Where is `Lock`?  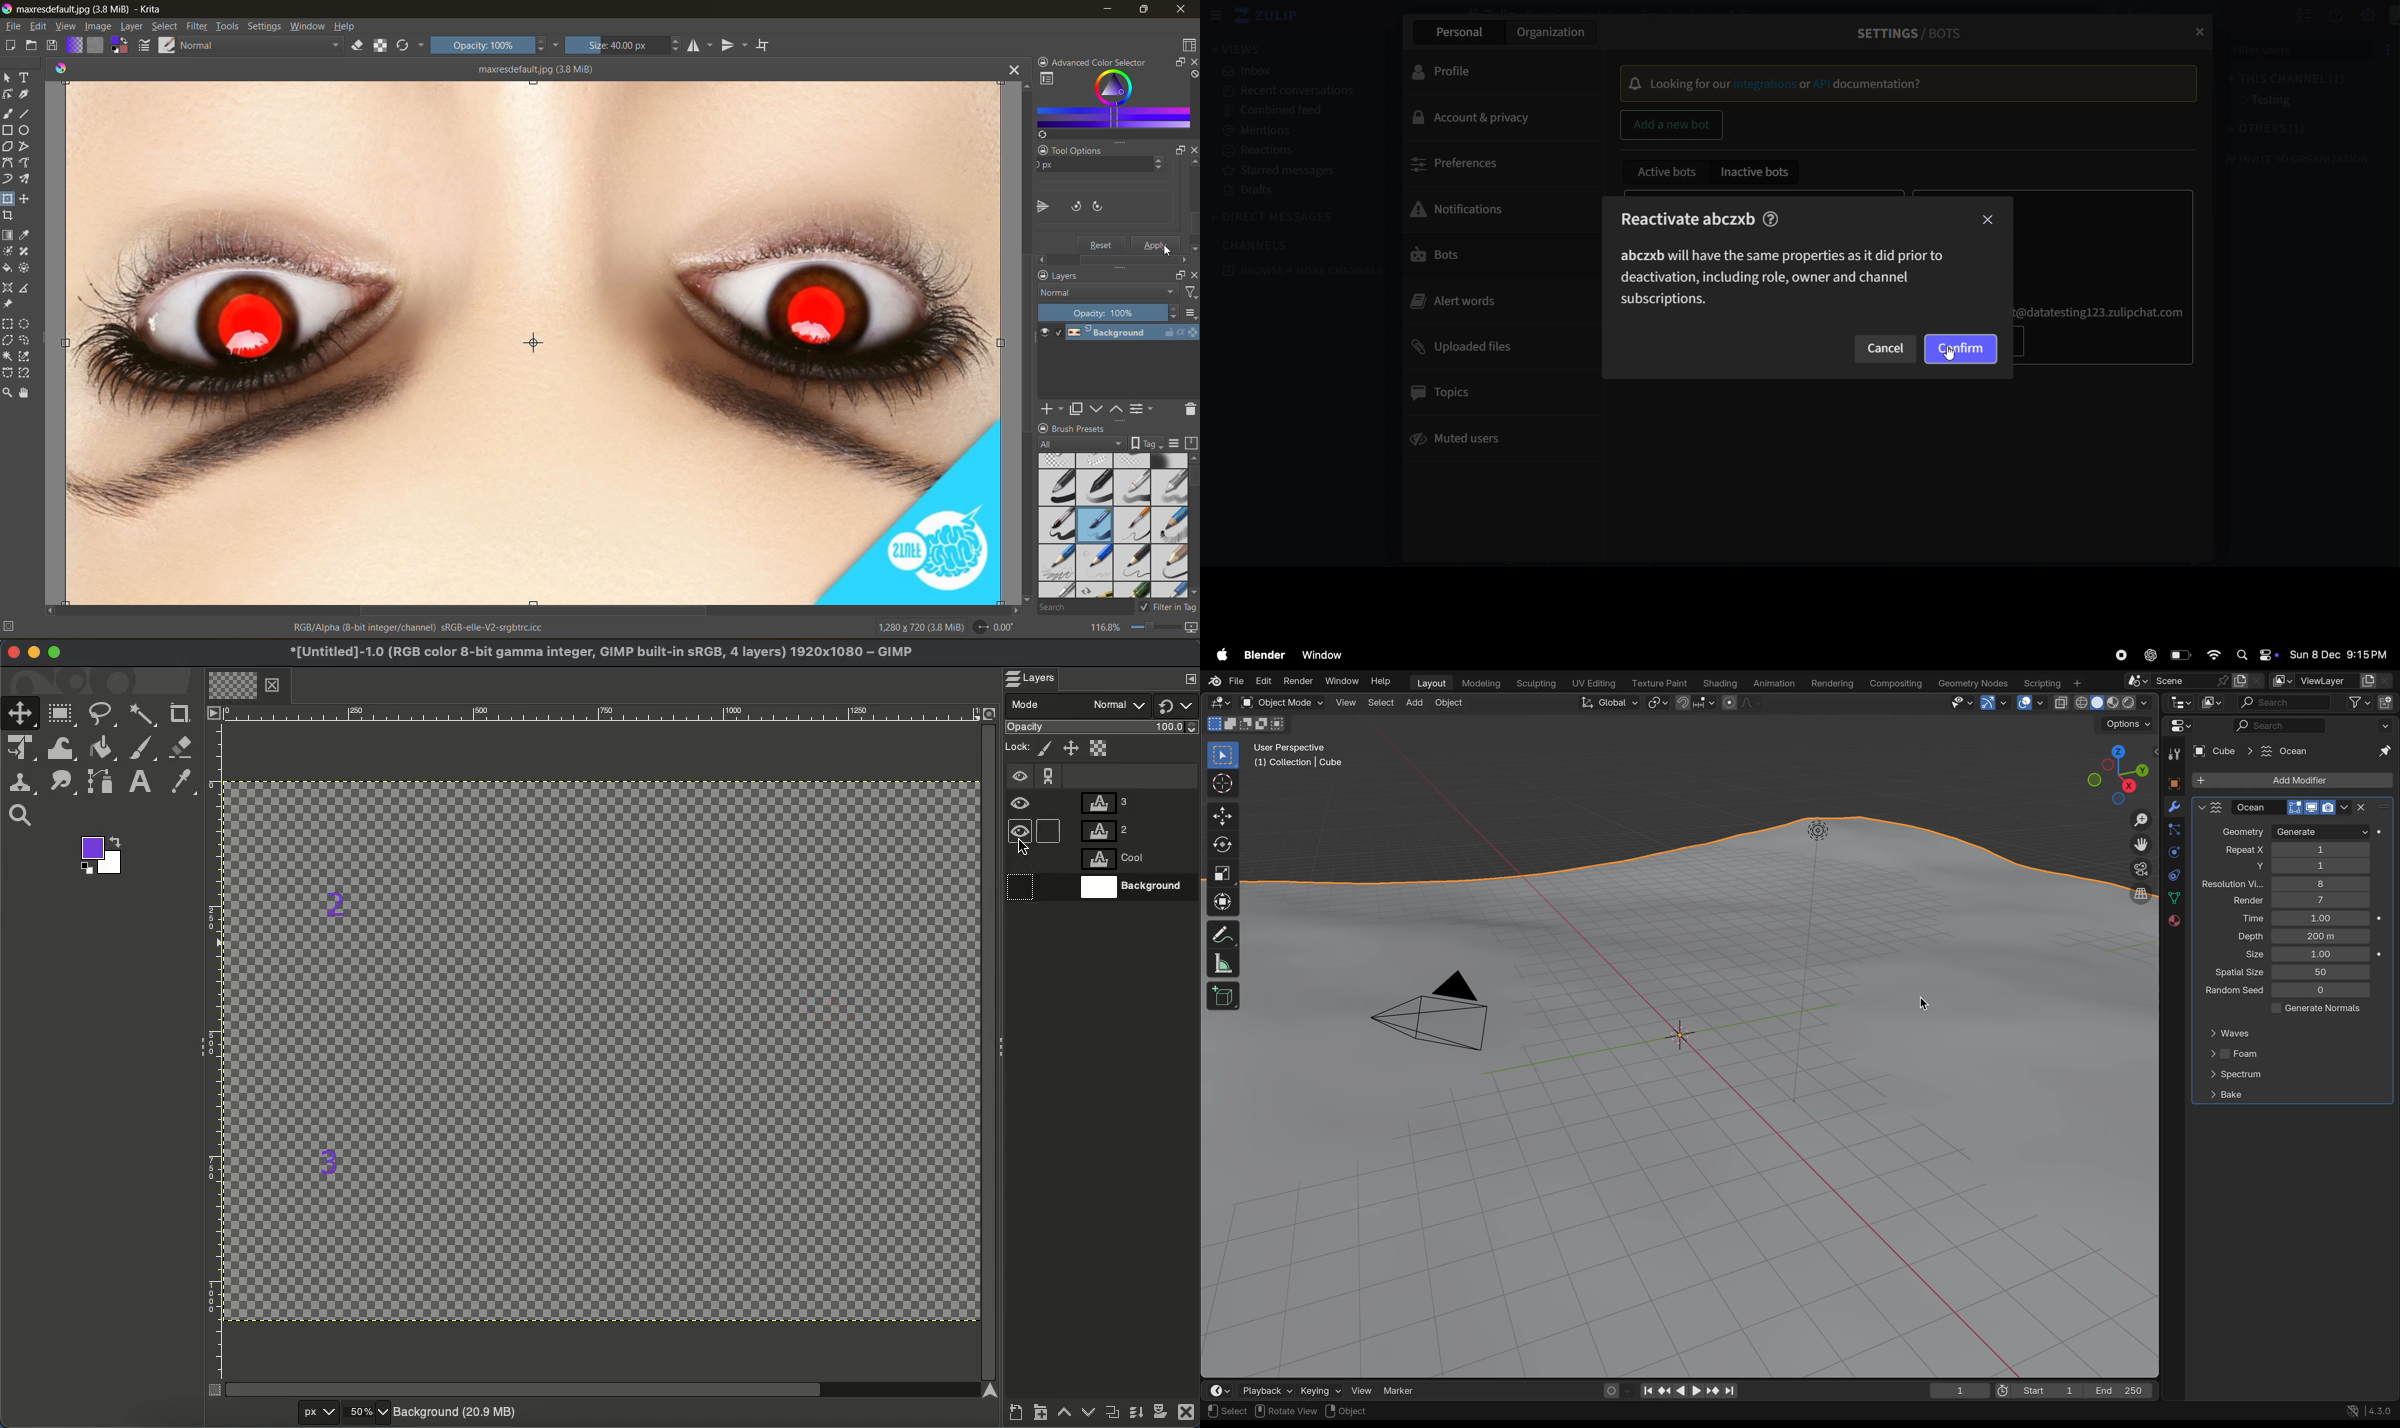 Lock is located at coordinates (1019, 745).